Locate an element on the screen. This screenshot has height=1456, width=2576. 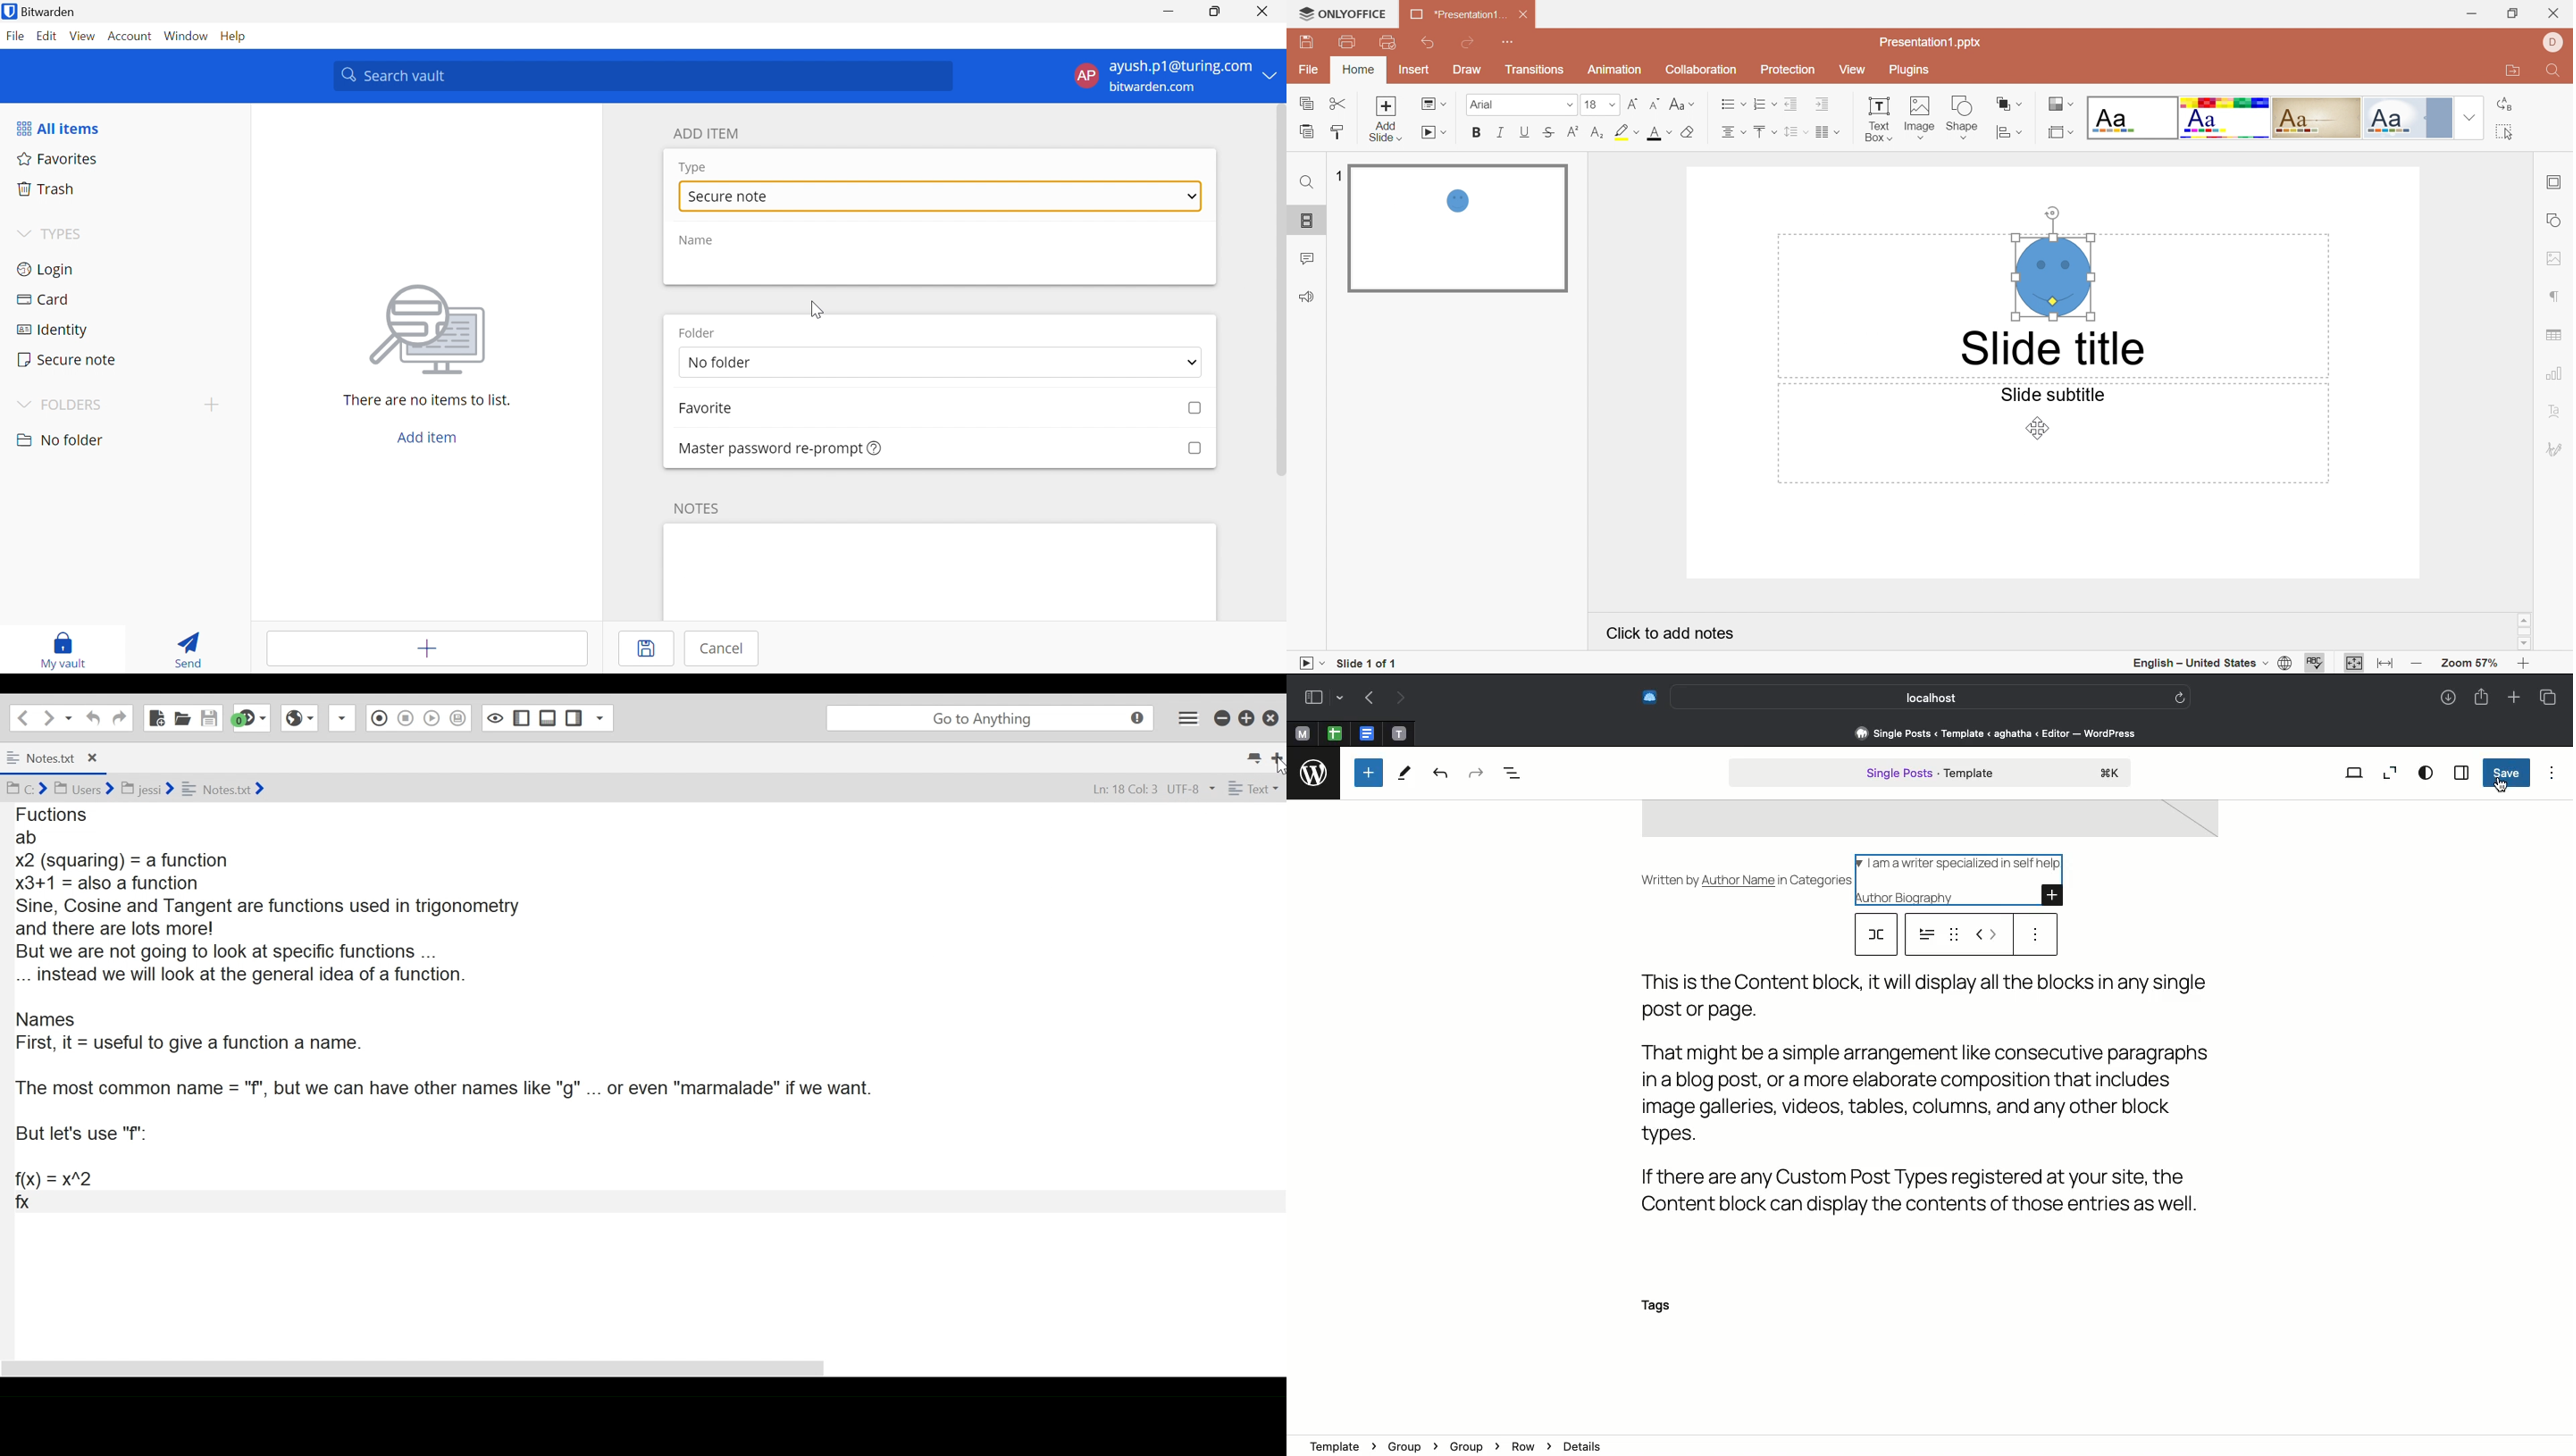
Click to add notes is located at coordinates (1672, 634).